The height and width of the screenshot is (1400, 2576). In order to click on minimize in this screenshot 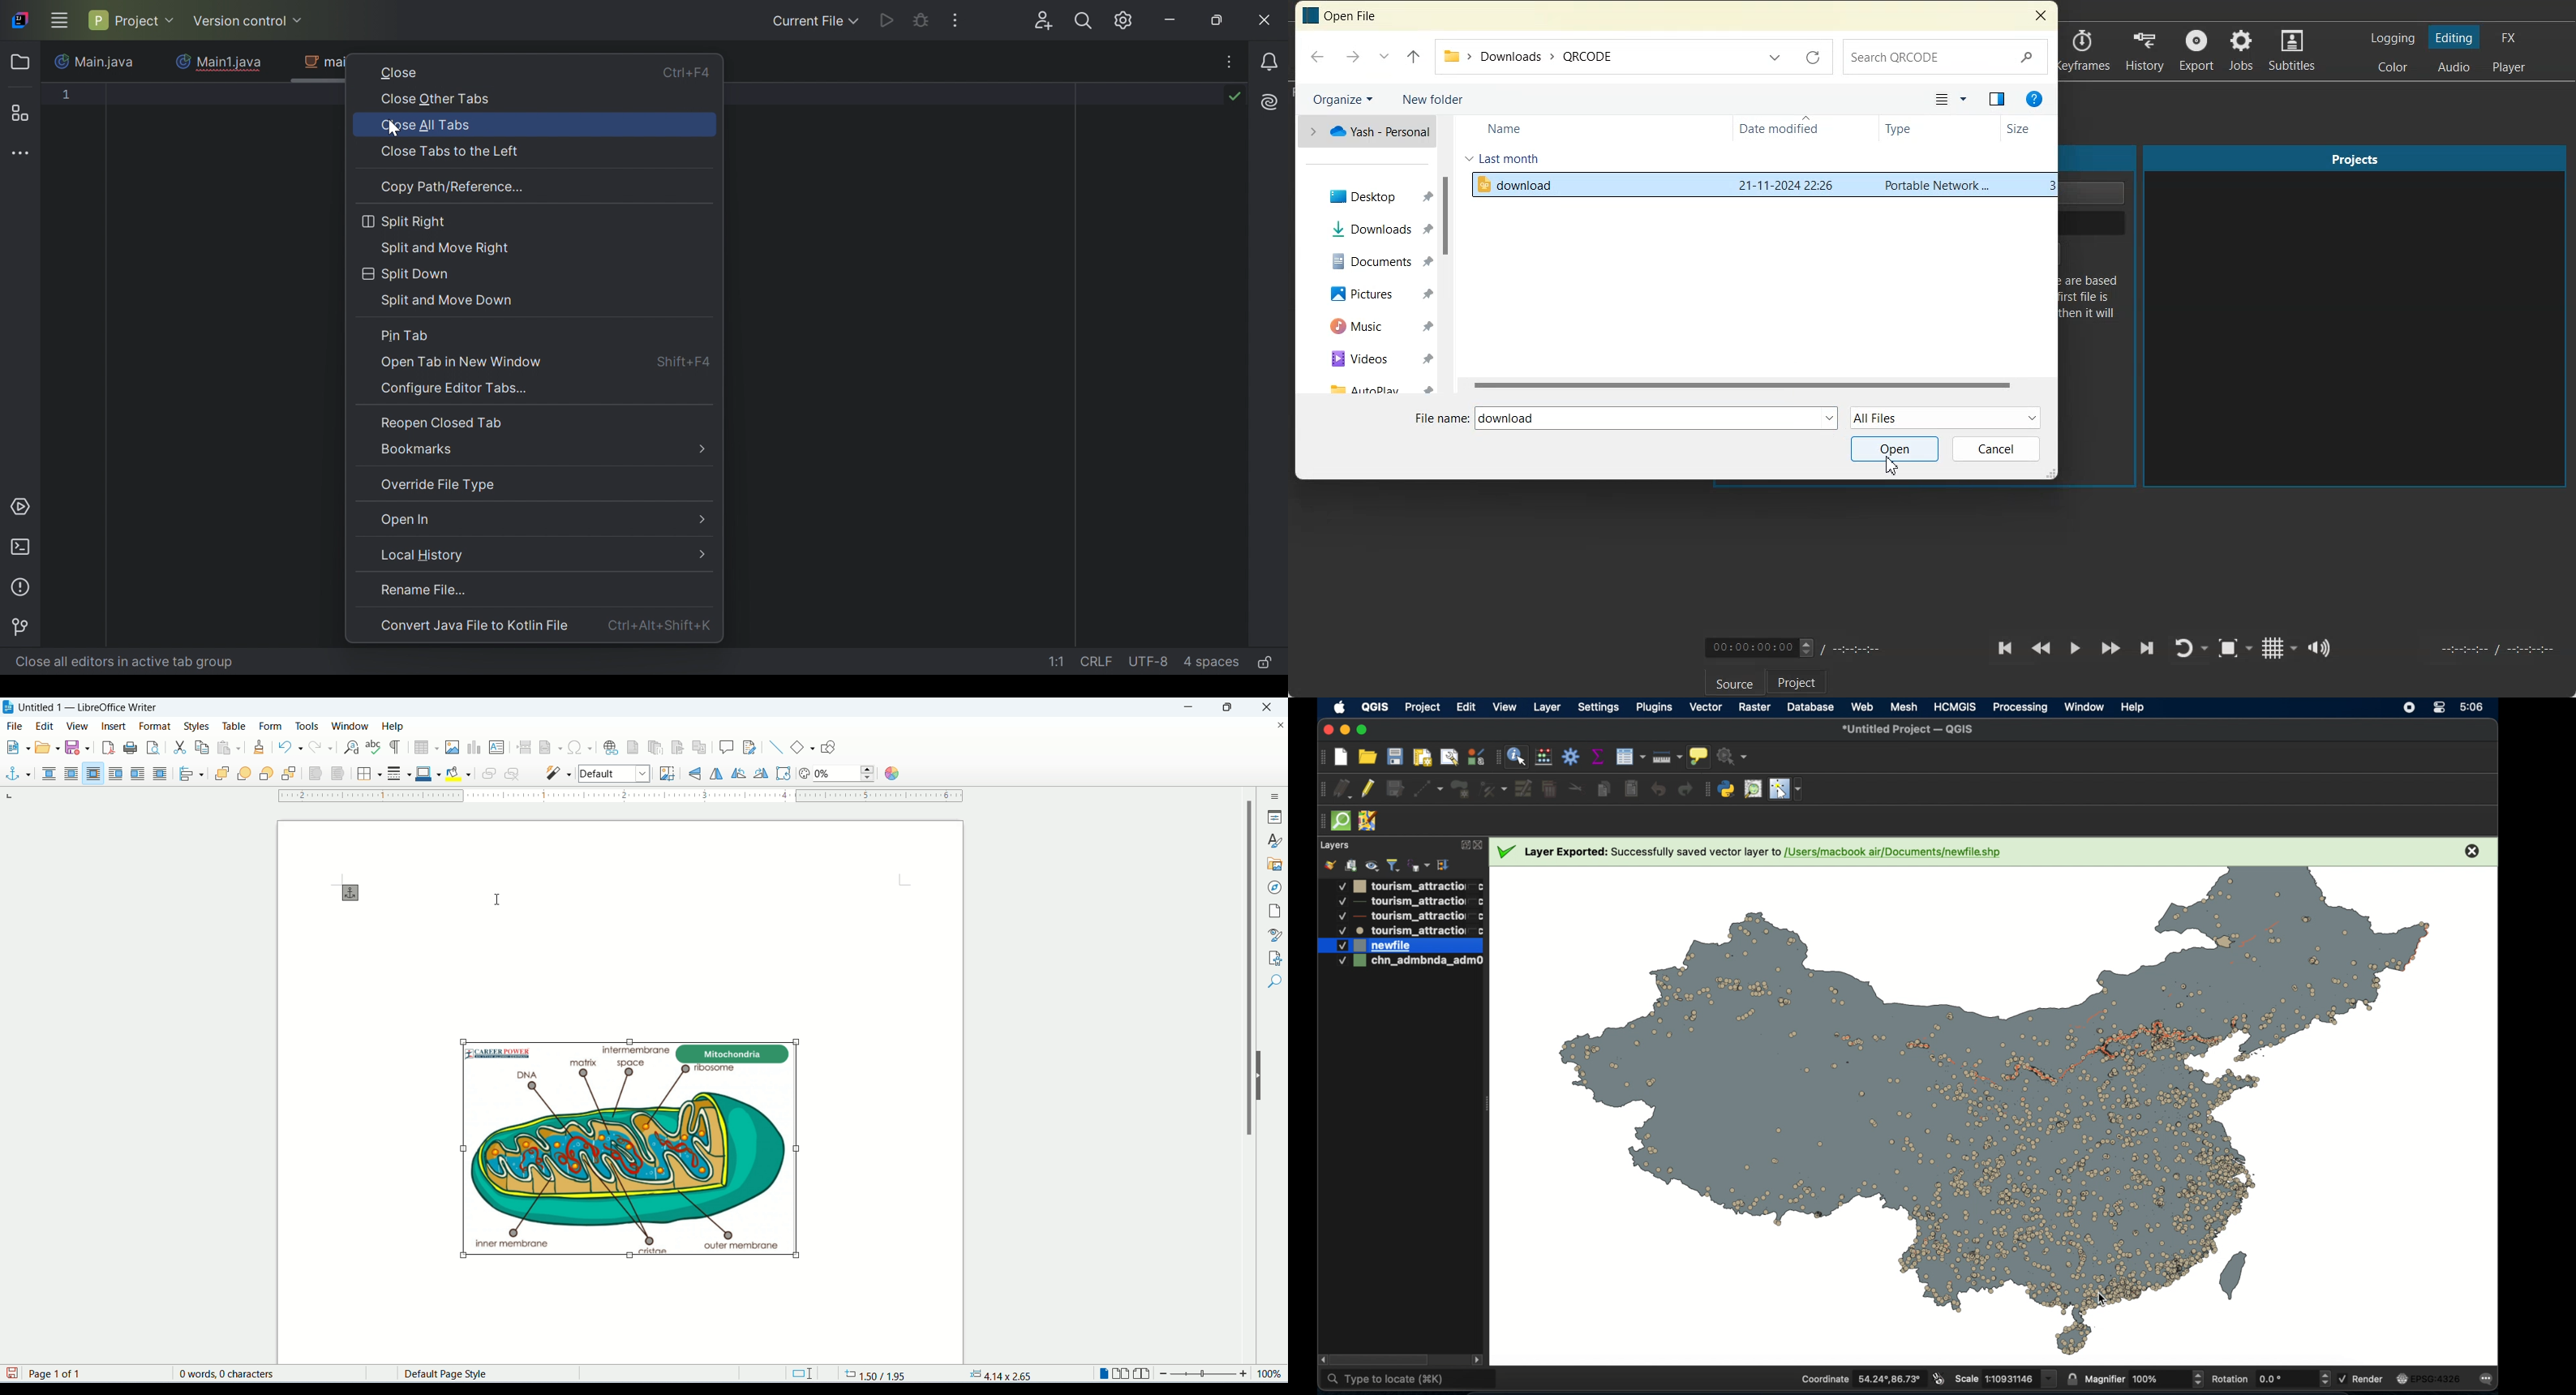, I will do `click(1191, 708)`.